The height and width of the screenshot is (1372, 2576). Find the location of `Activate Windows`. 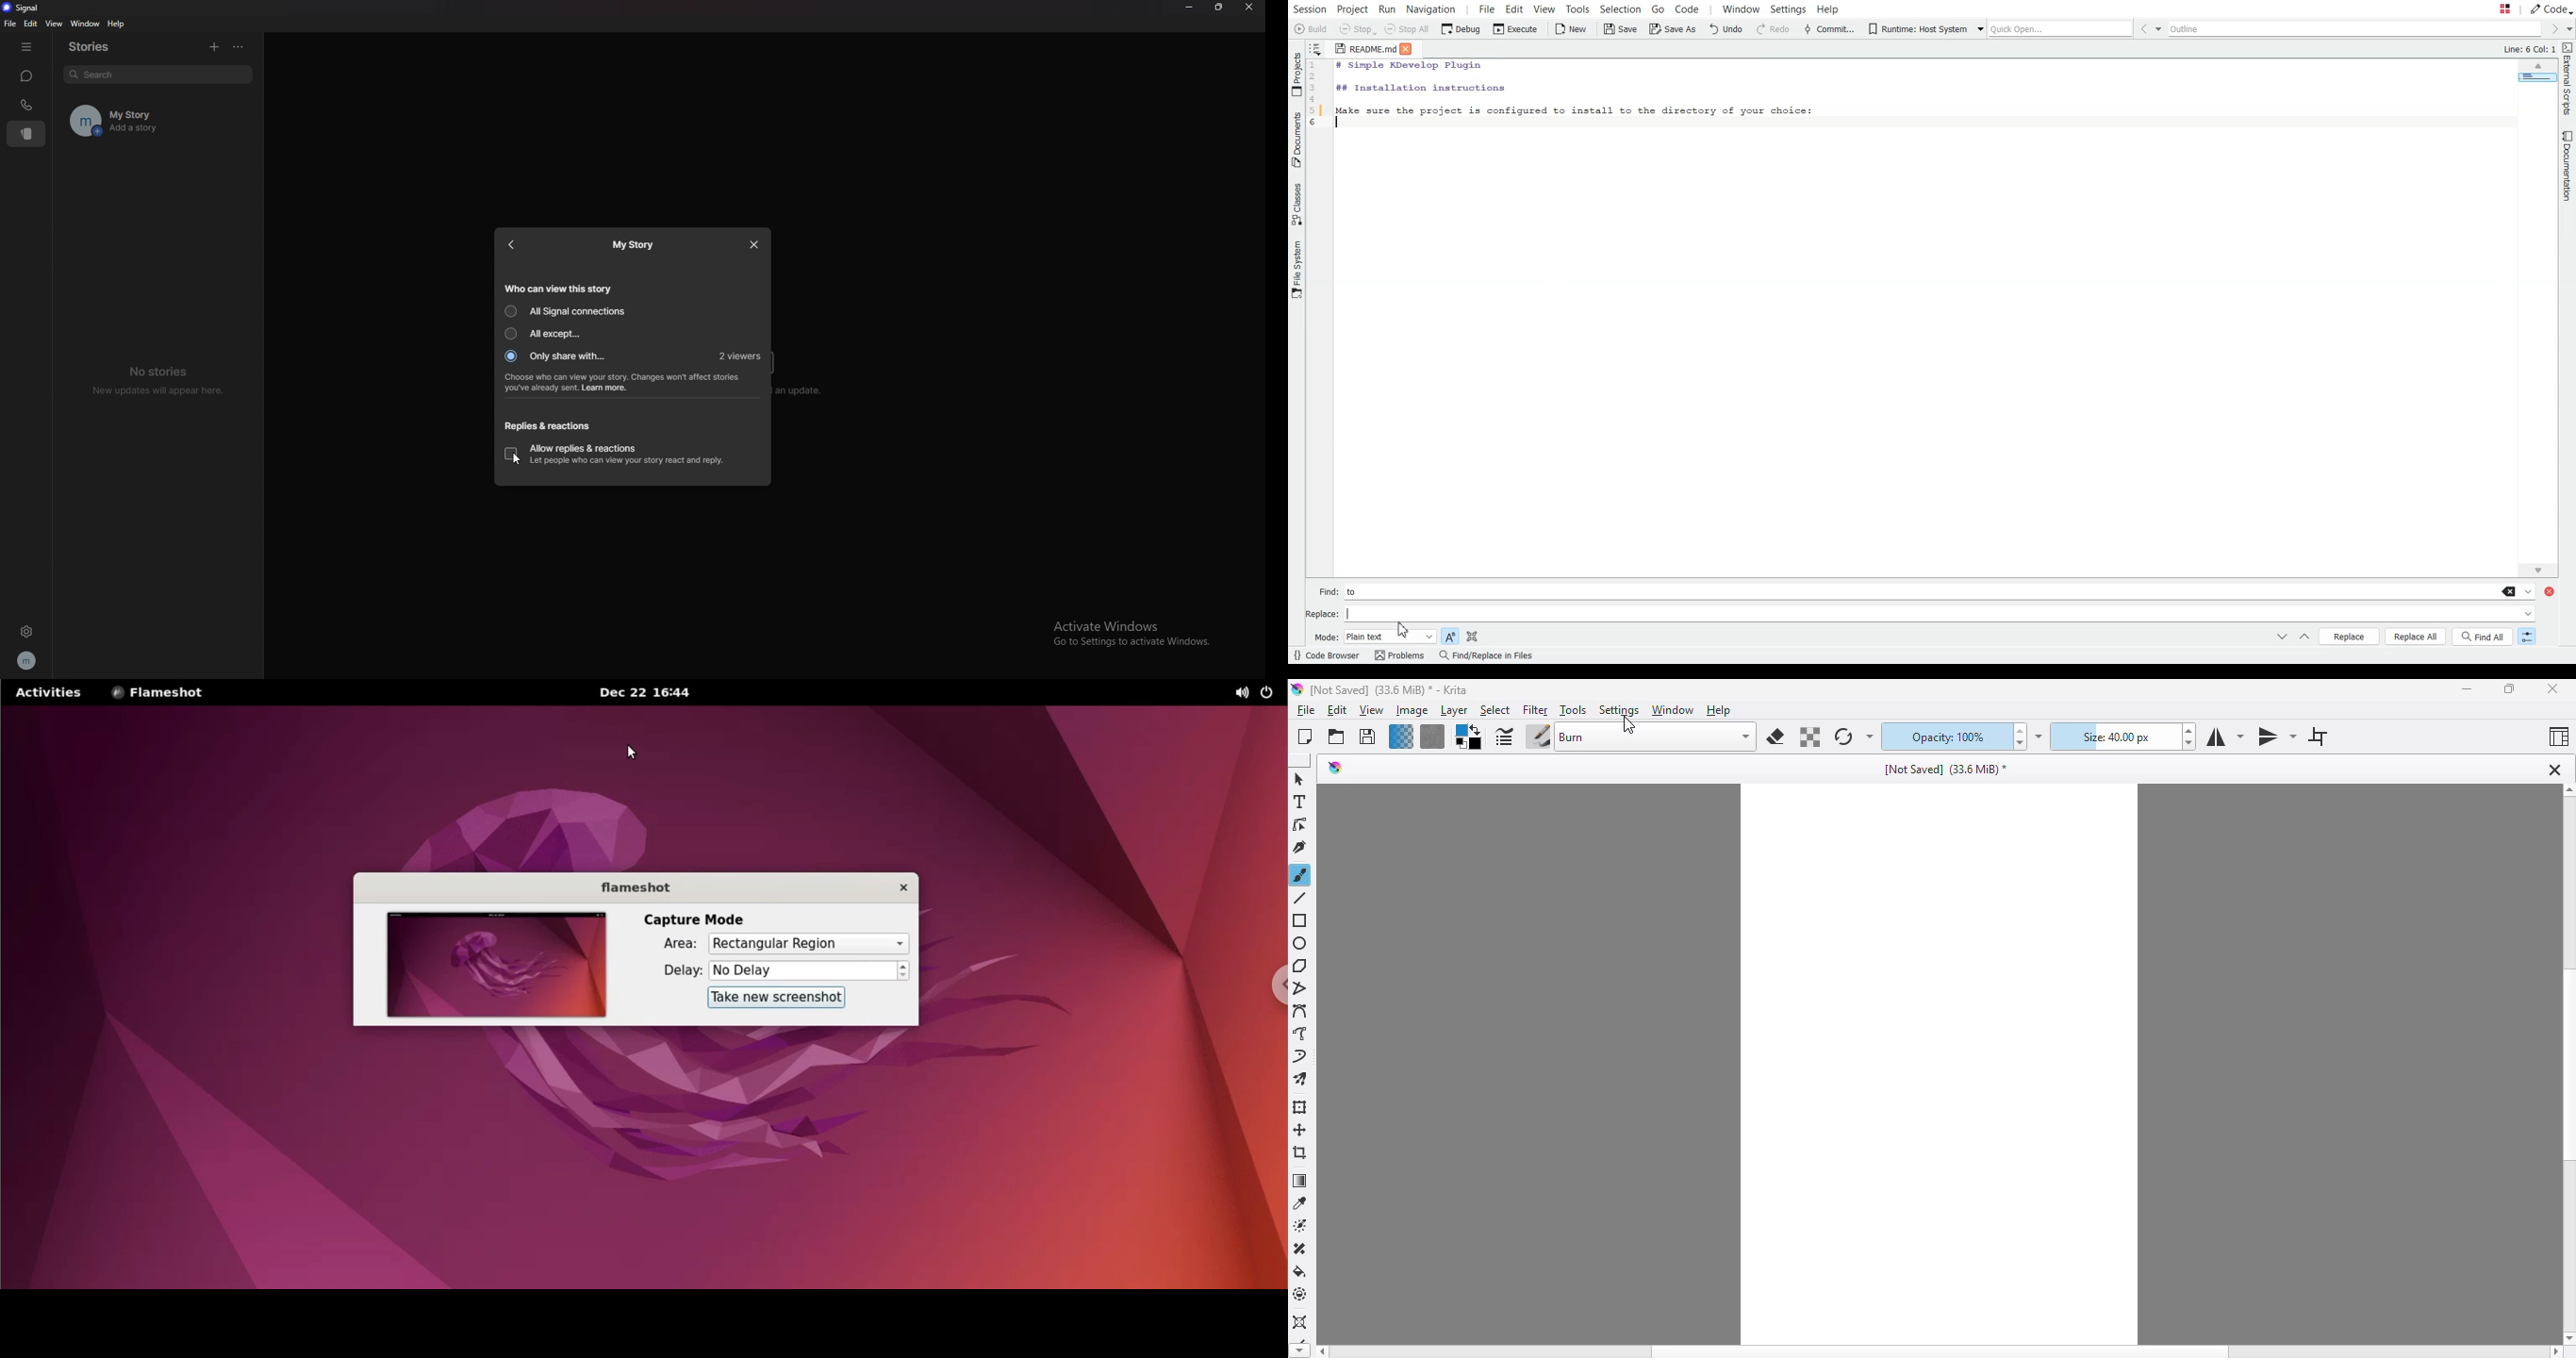

Activate Windows is located at coordinates (1121, 624).